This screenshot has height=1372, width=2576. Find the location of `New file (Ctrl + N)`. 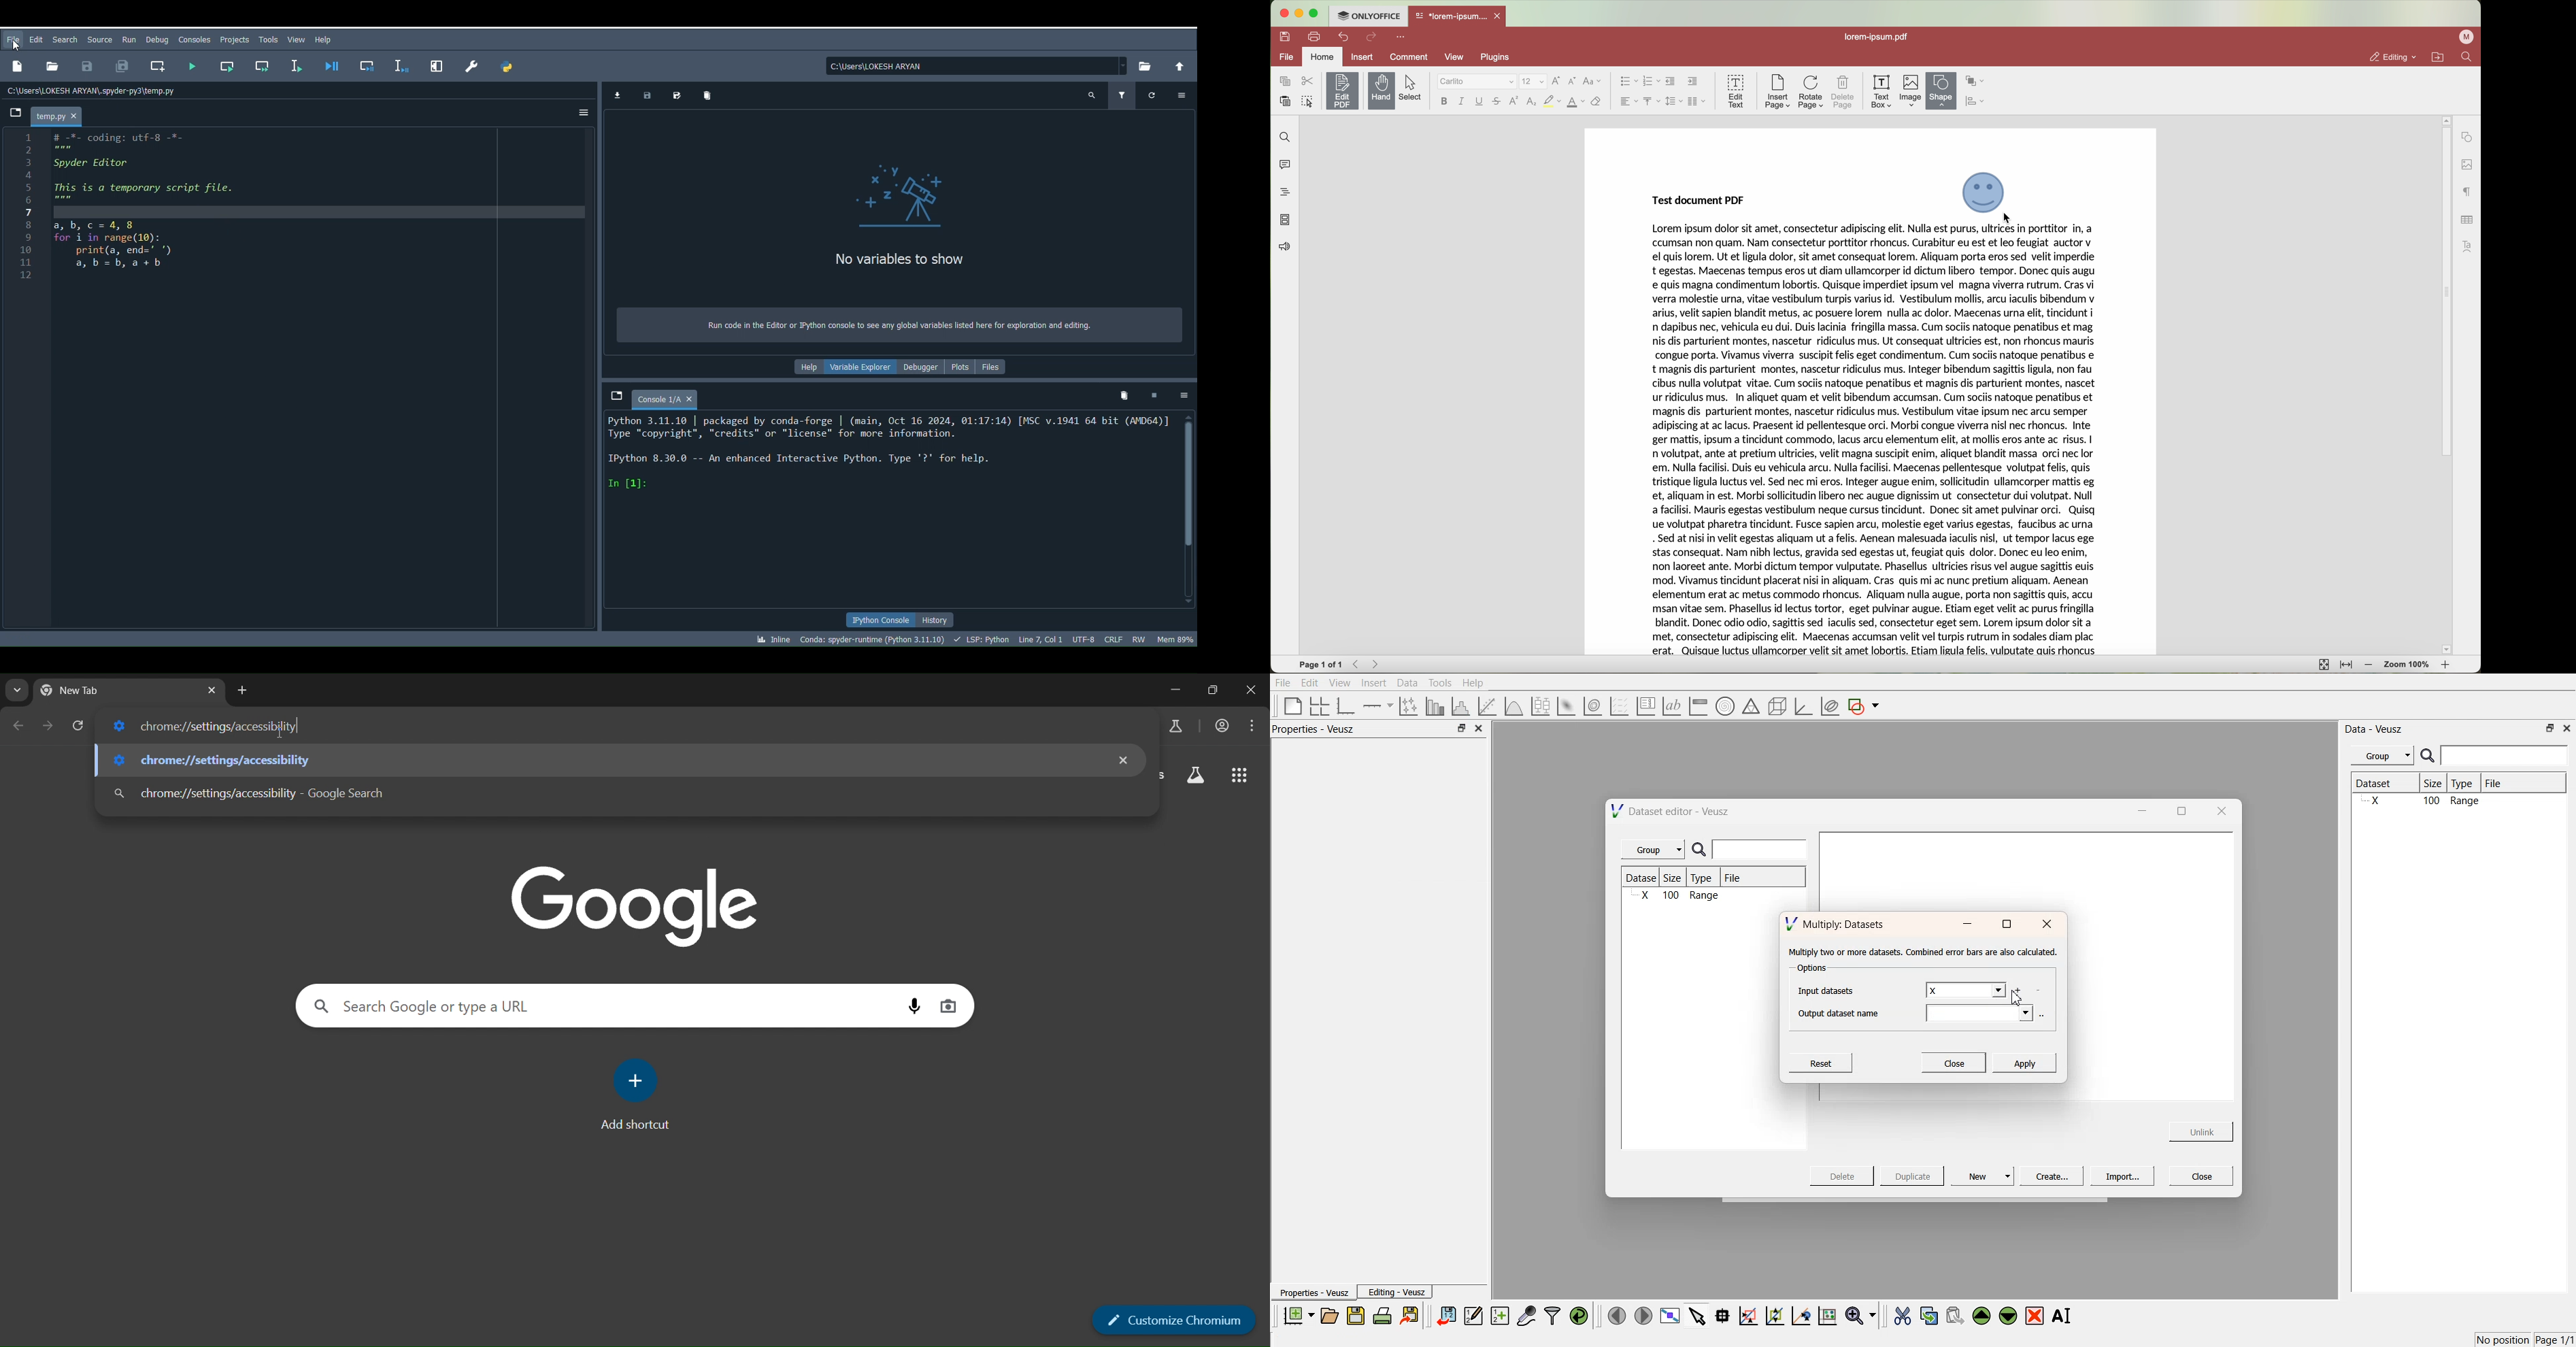

New file (Ctrl + N) is located at coordinates (16, 69).